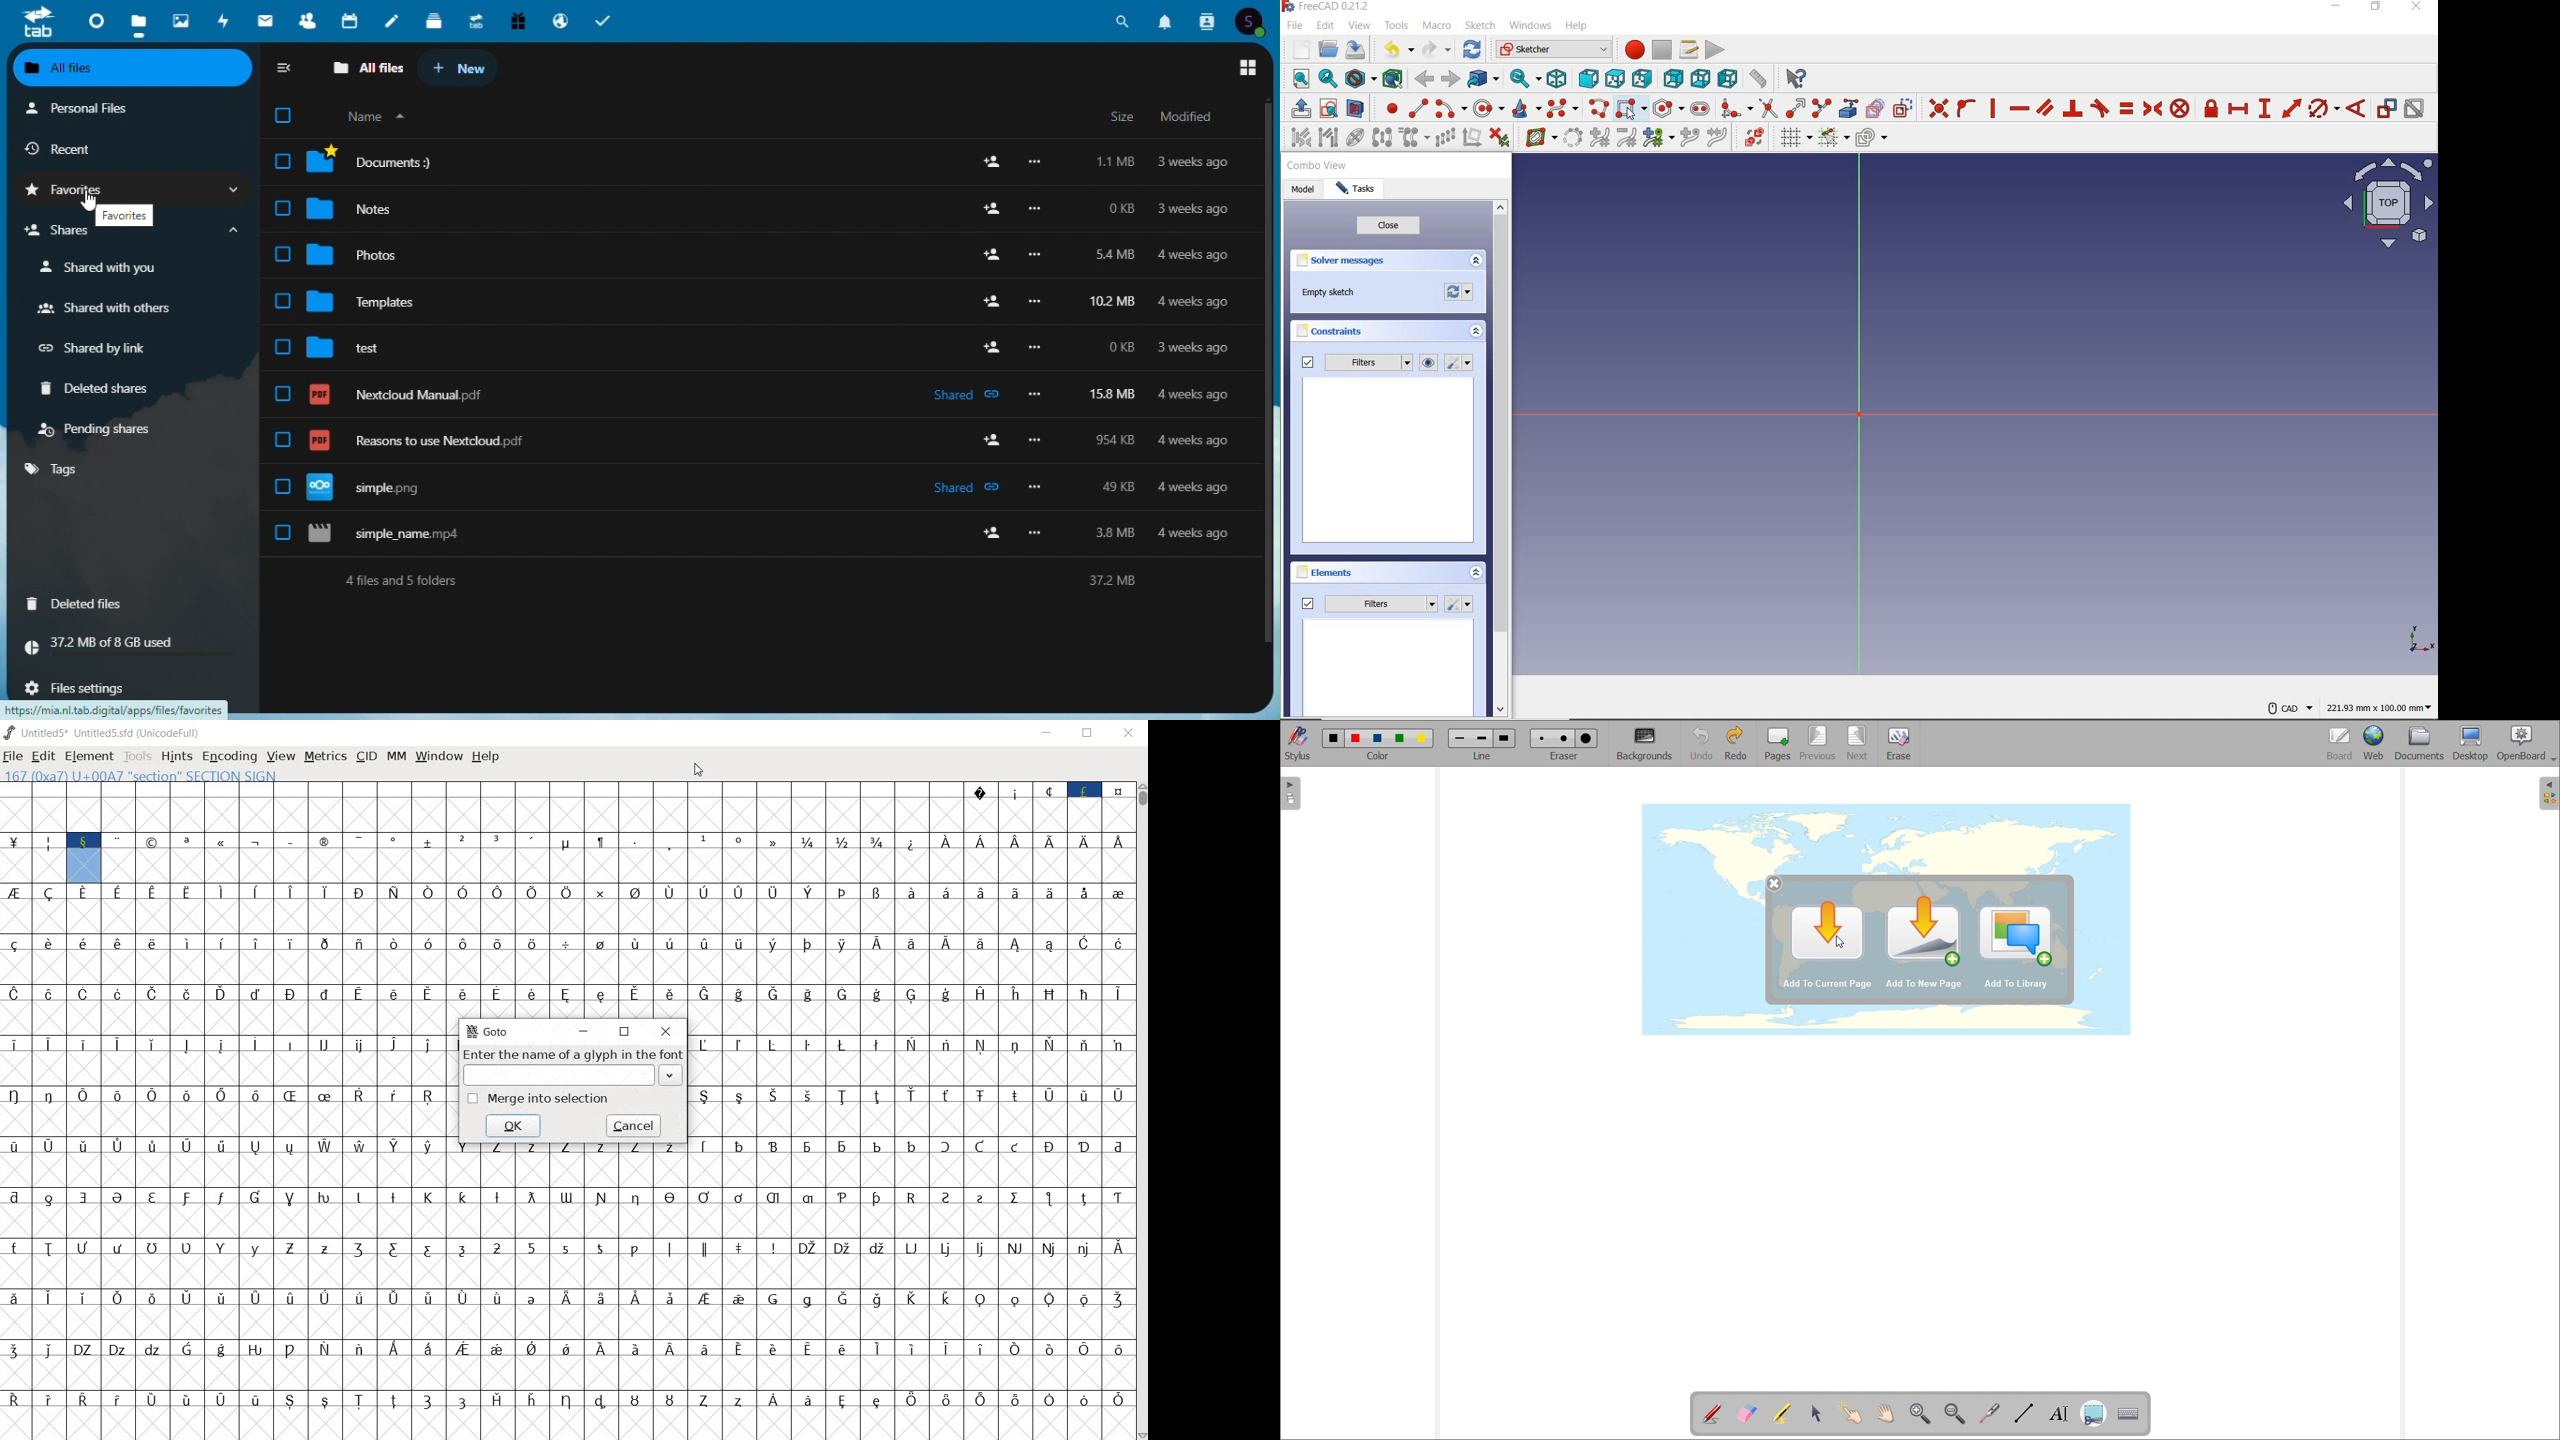 The image size is (2576, 1456). What do you see at coordinates (1746, 1413) in the screenshot?
I see `erase annotations` at bounding box center [1746, 1413].